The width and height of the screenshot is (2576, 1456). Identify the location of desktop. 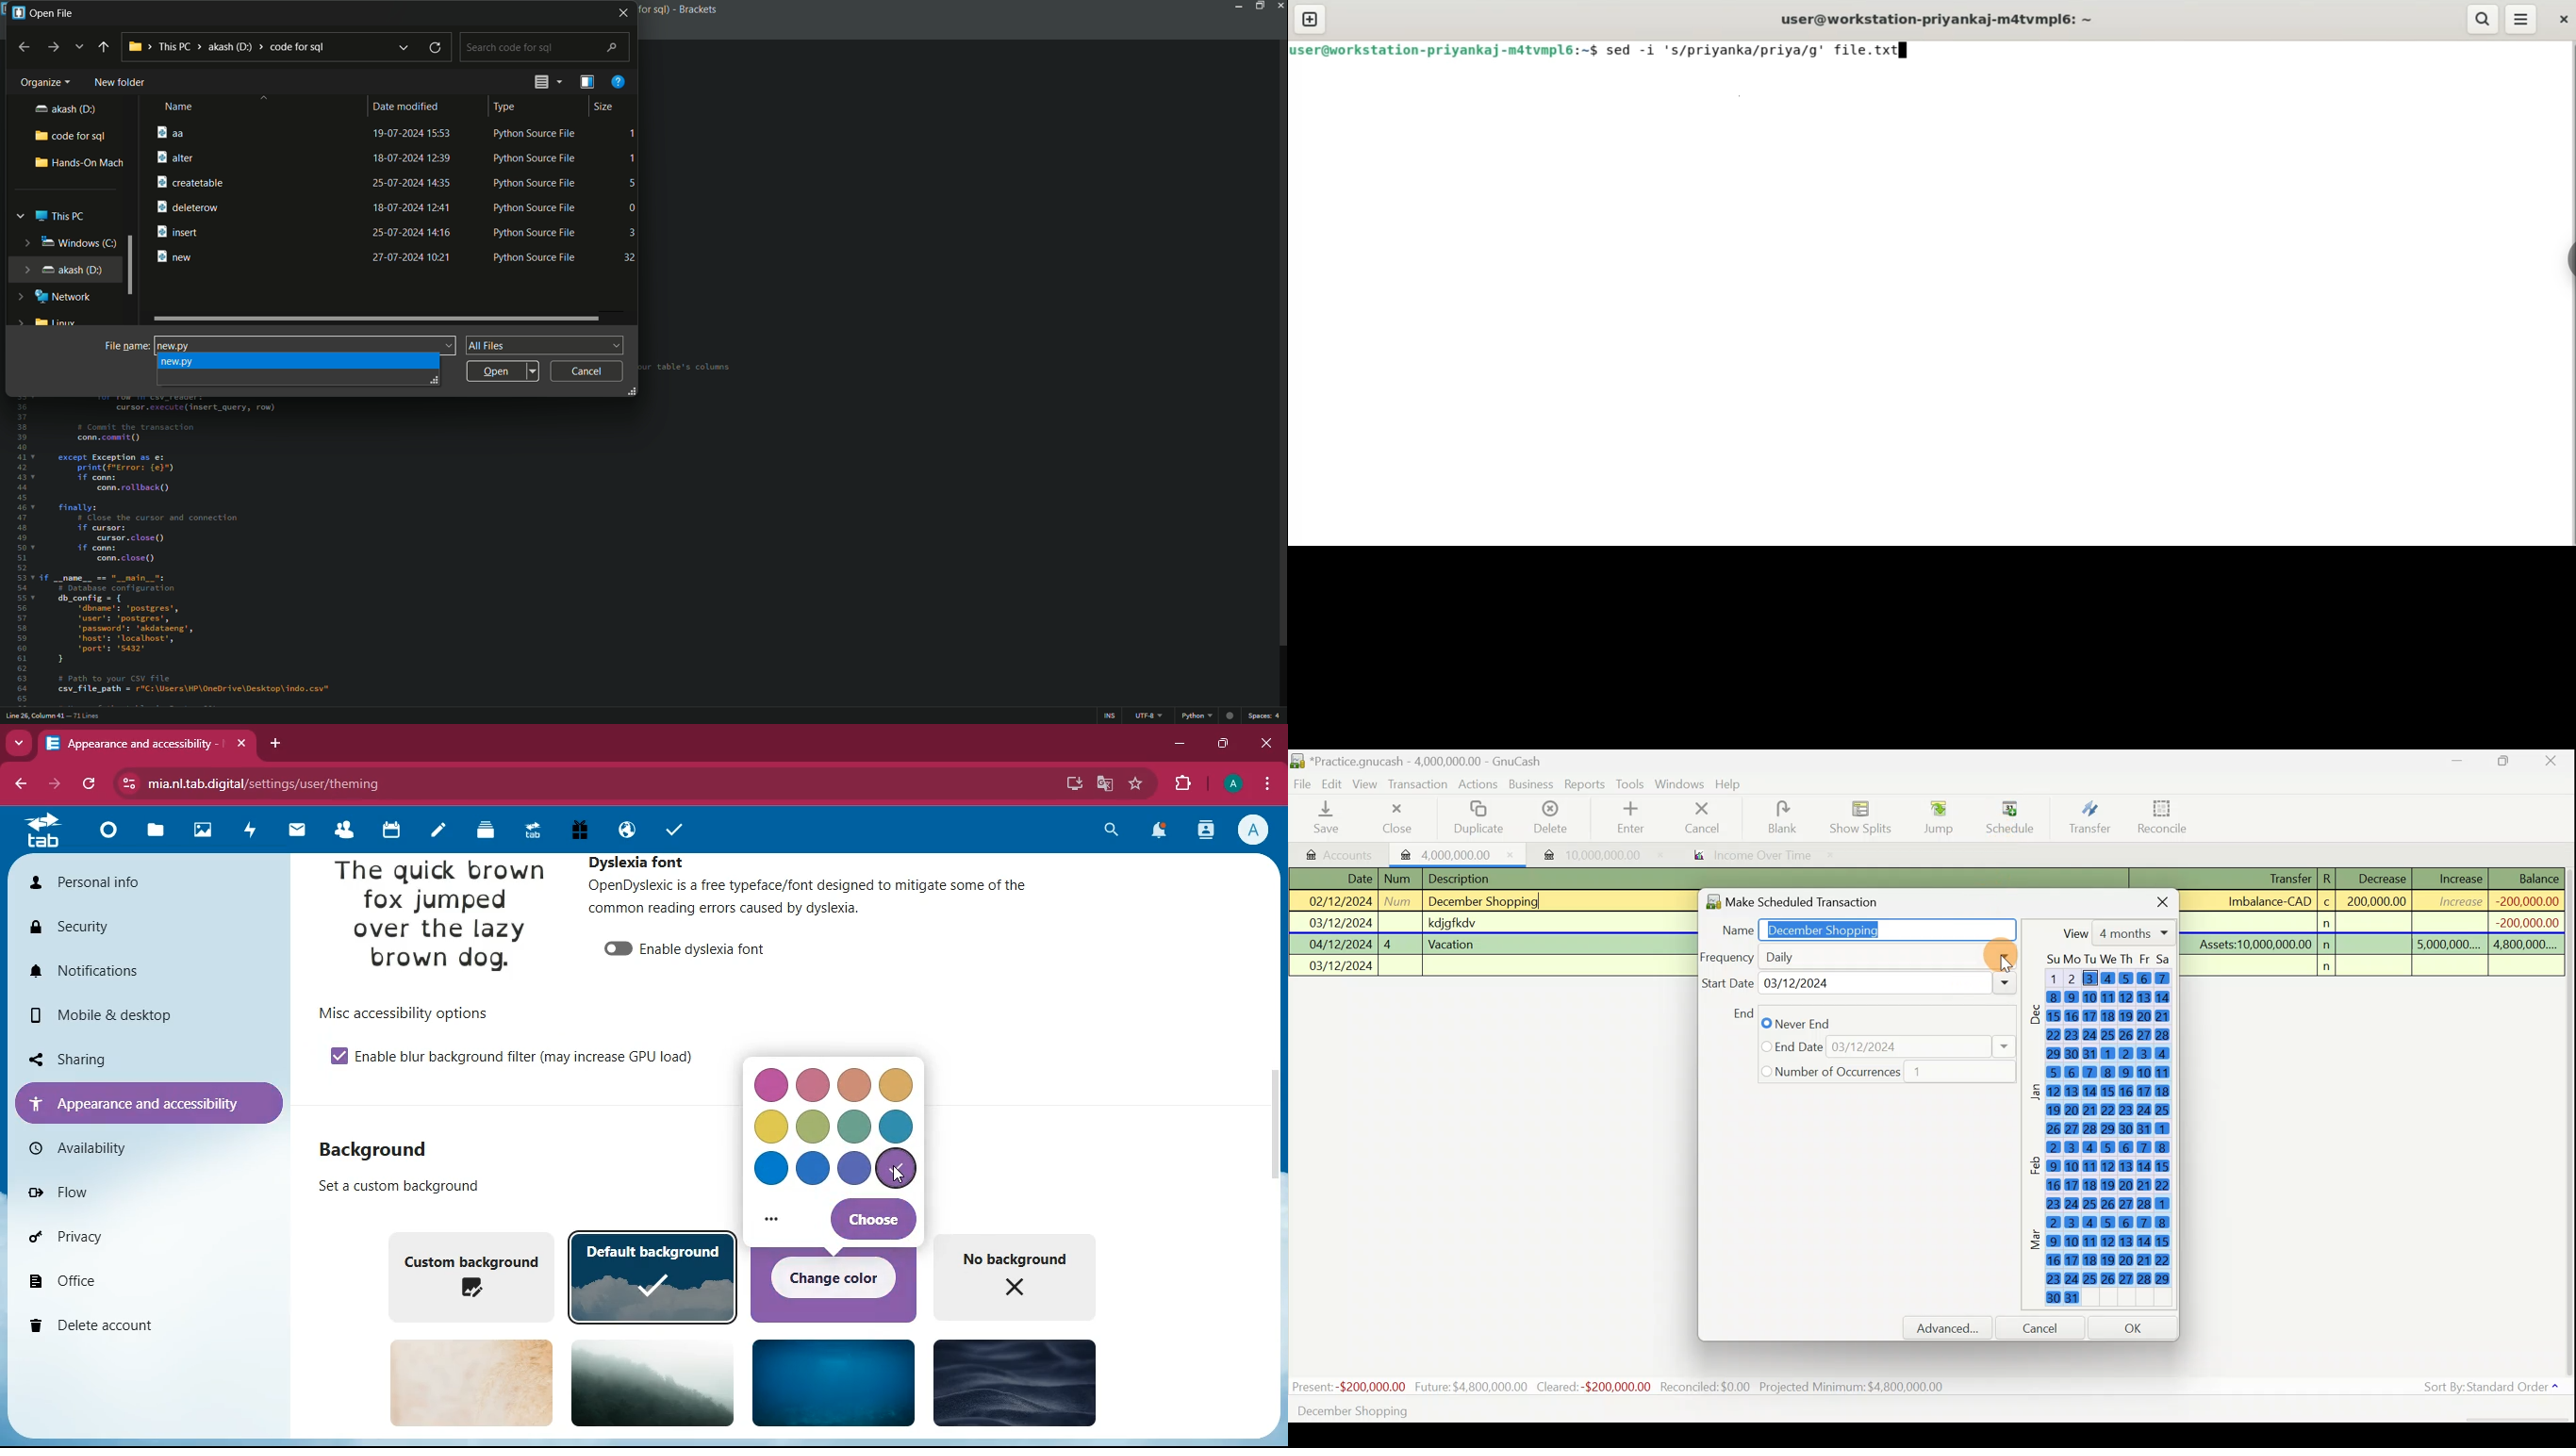
(1073, 783).